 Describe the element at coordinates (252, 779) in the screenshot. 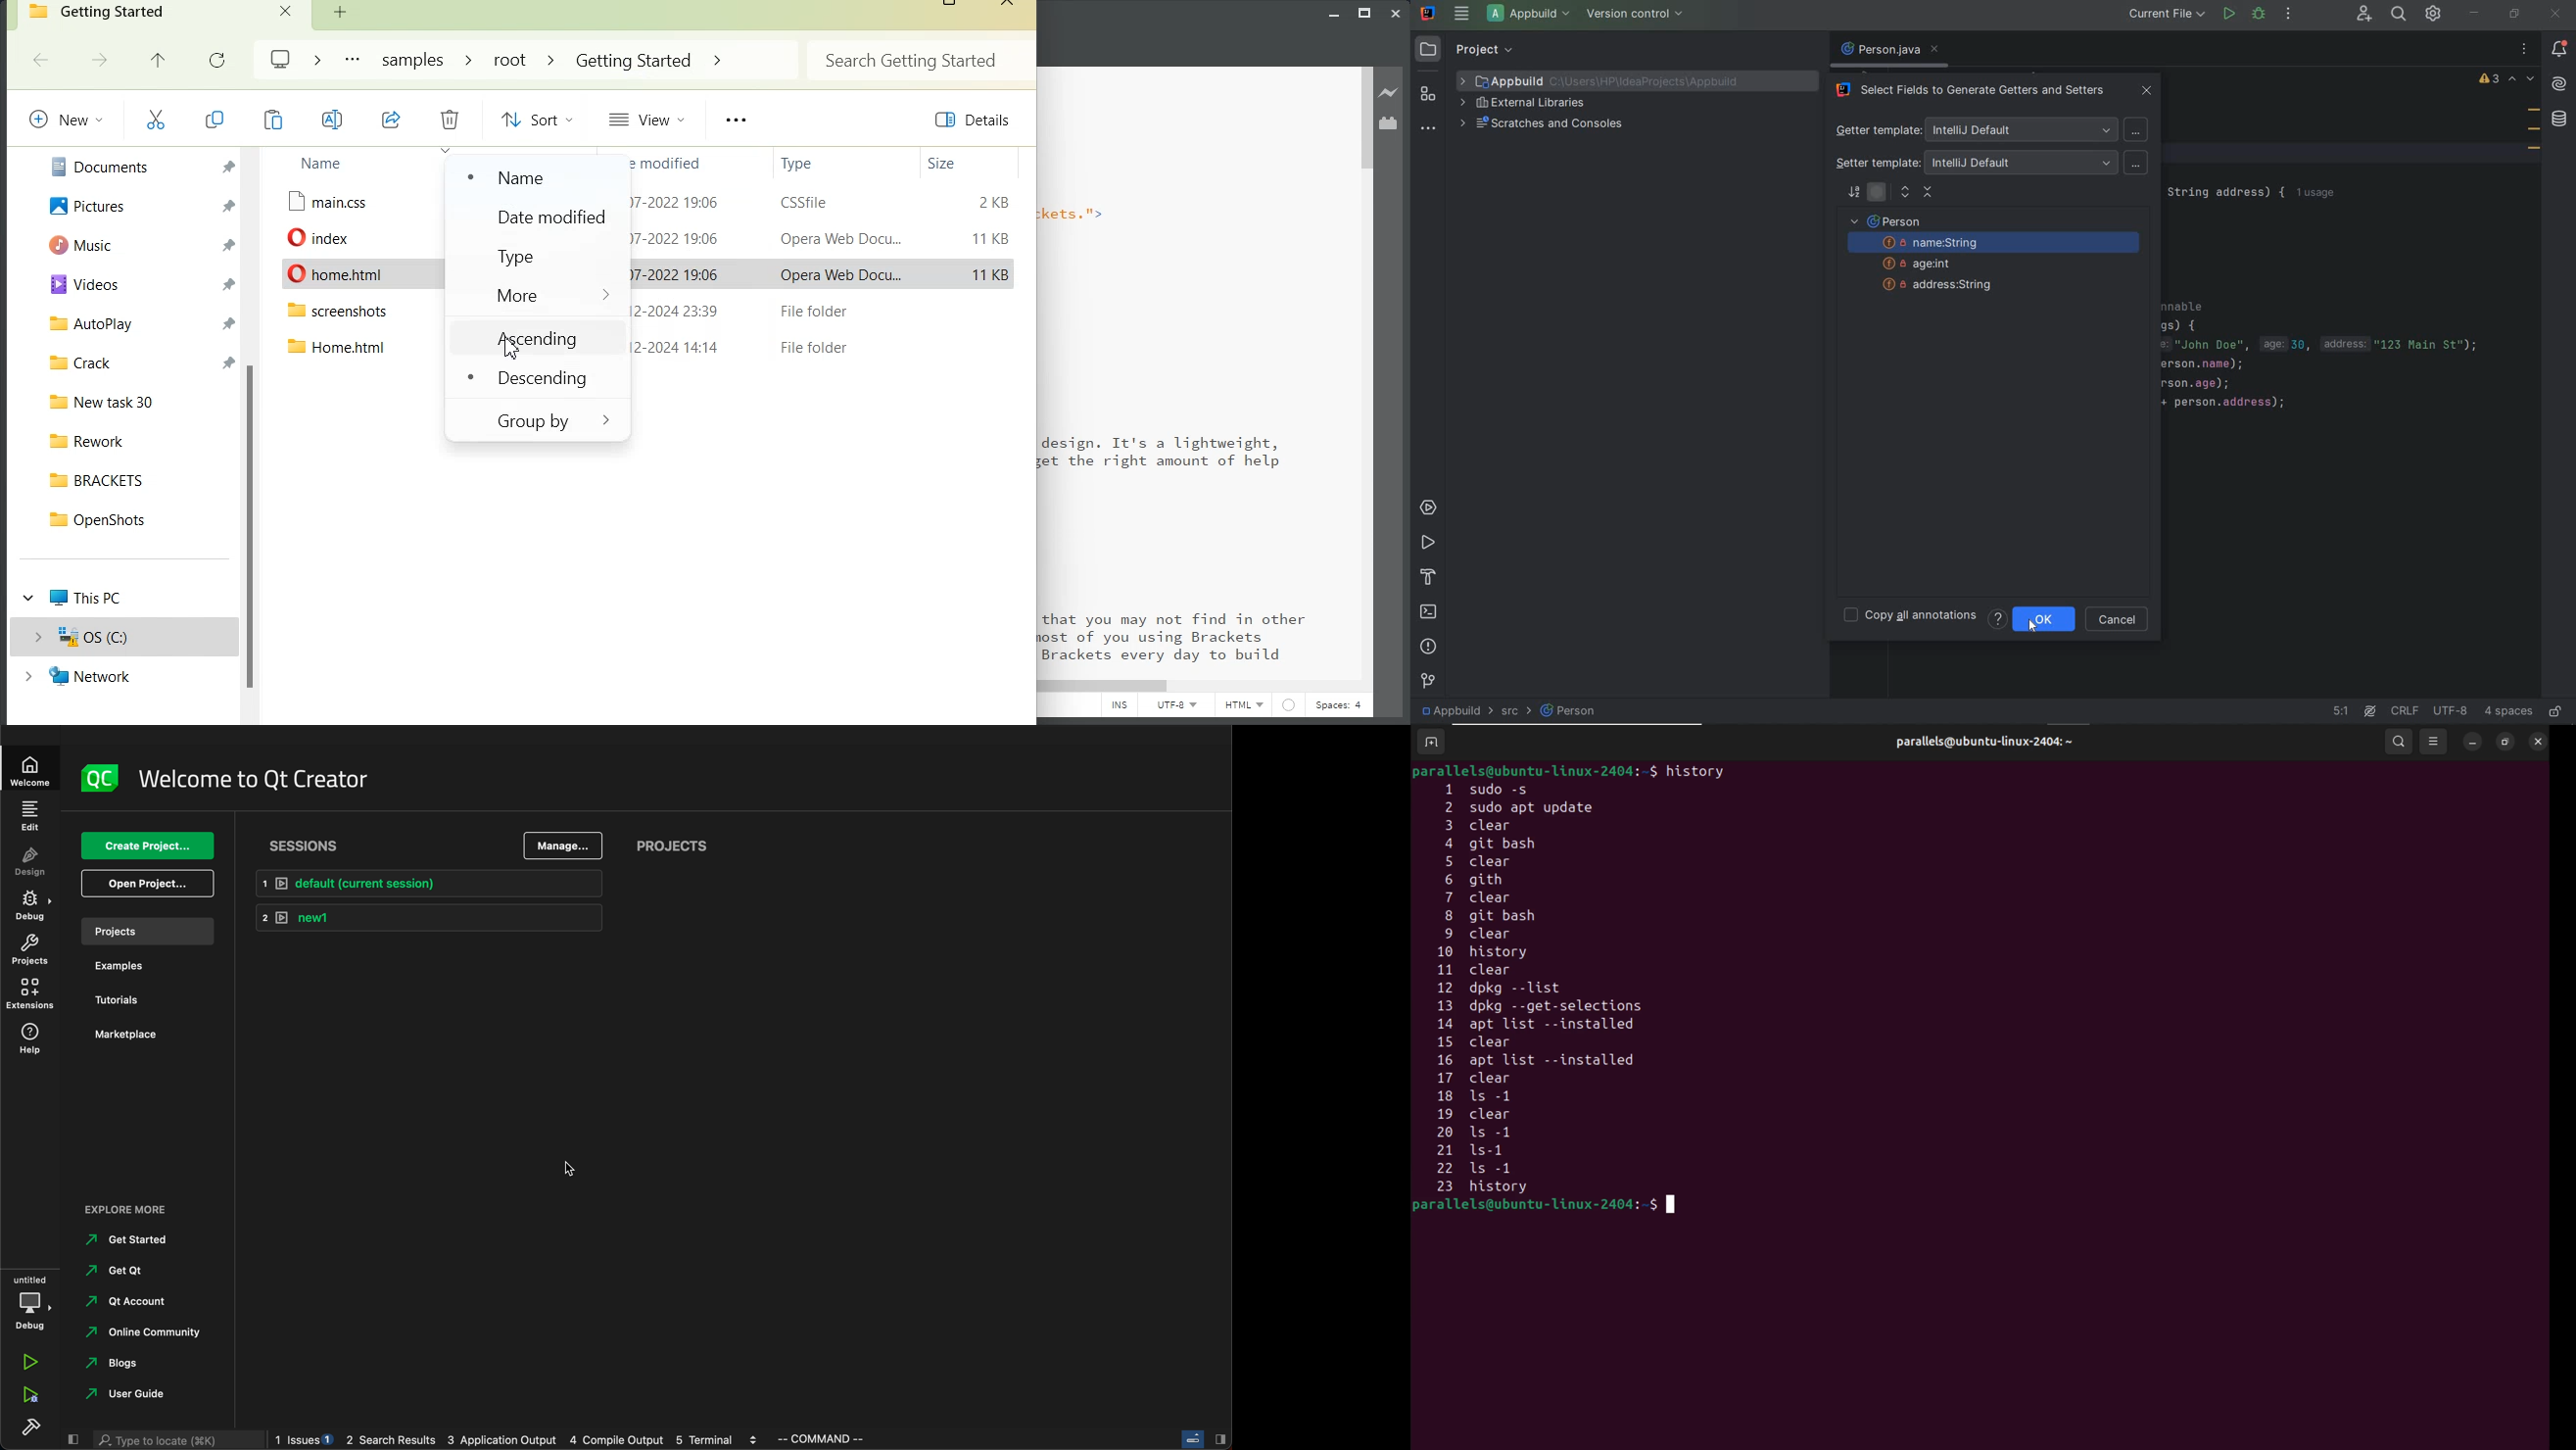

I see `welcome` at that location.